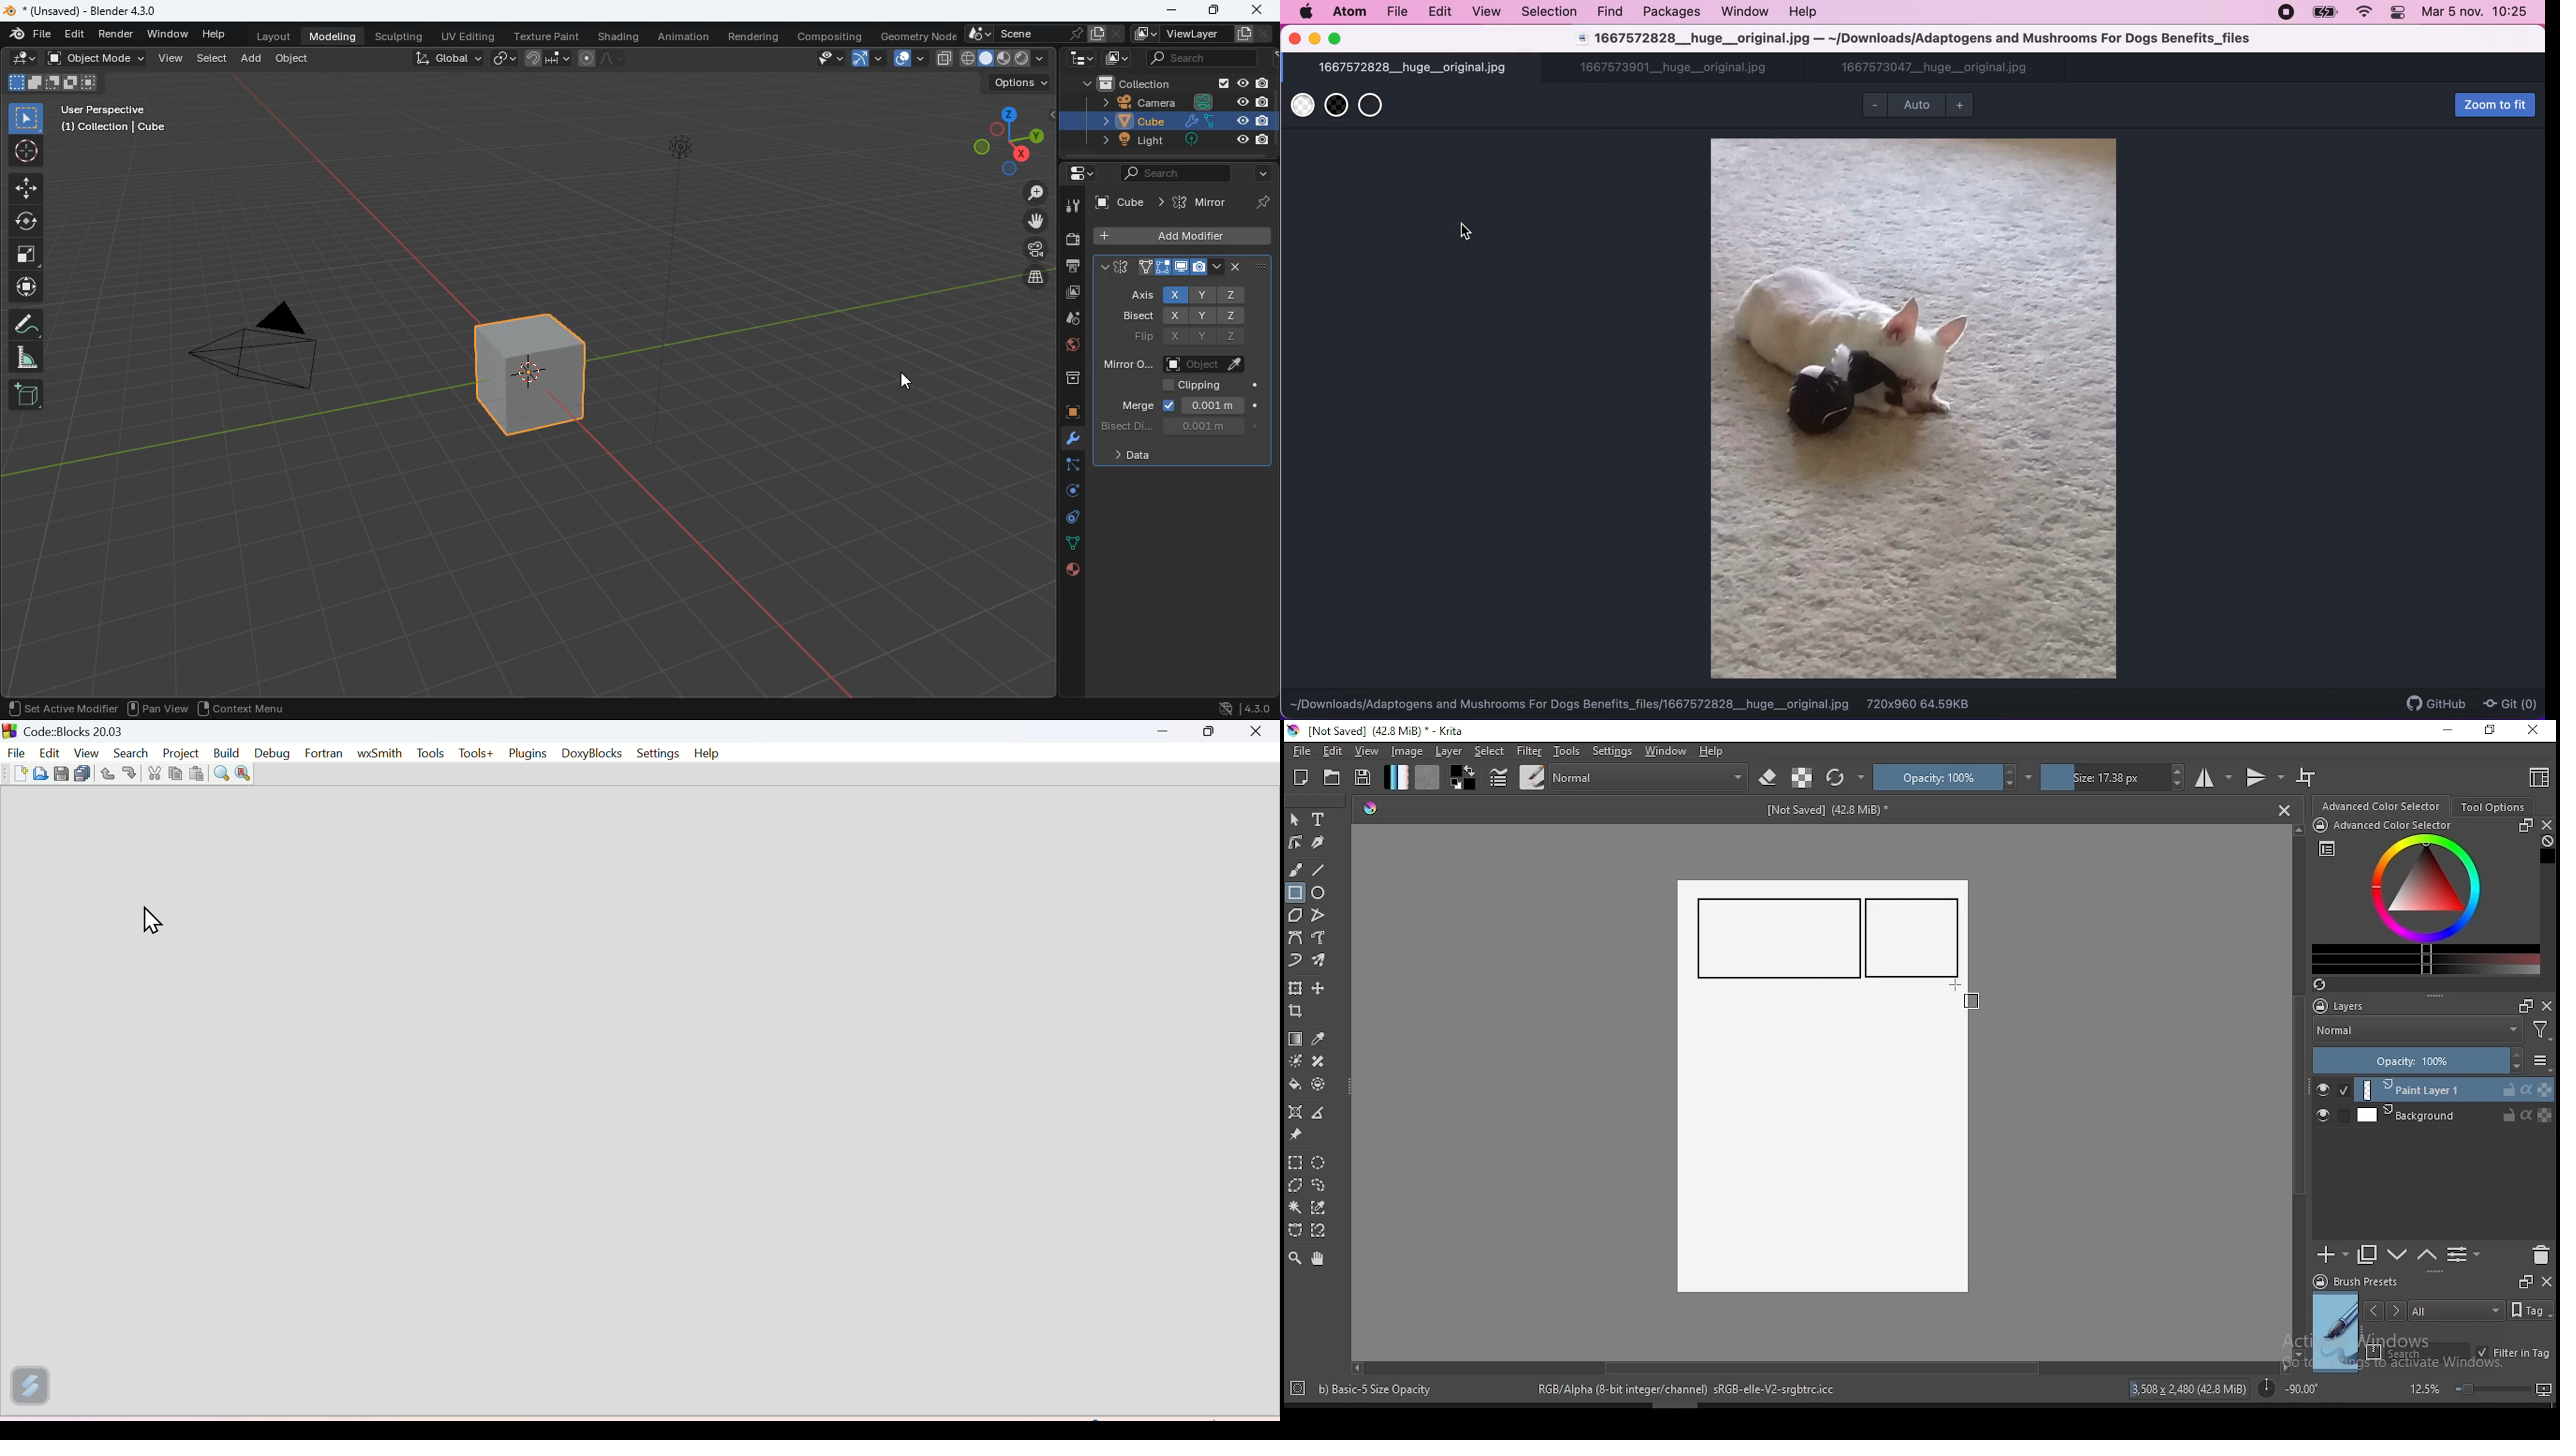 The height and width of the screenshot is (1456, 2576). What do you see at coordinates (669, 286) in the screenshot?
I see `light` at bounding box center [669, 286].